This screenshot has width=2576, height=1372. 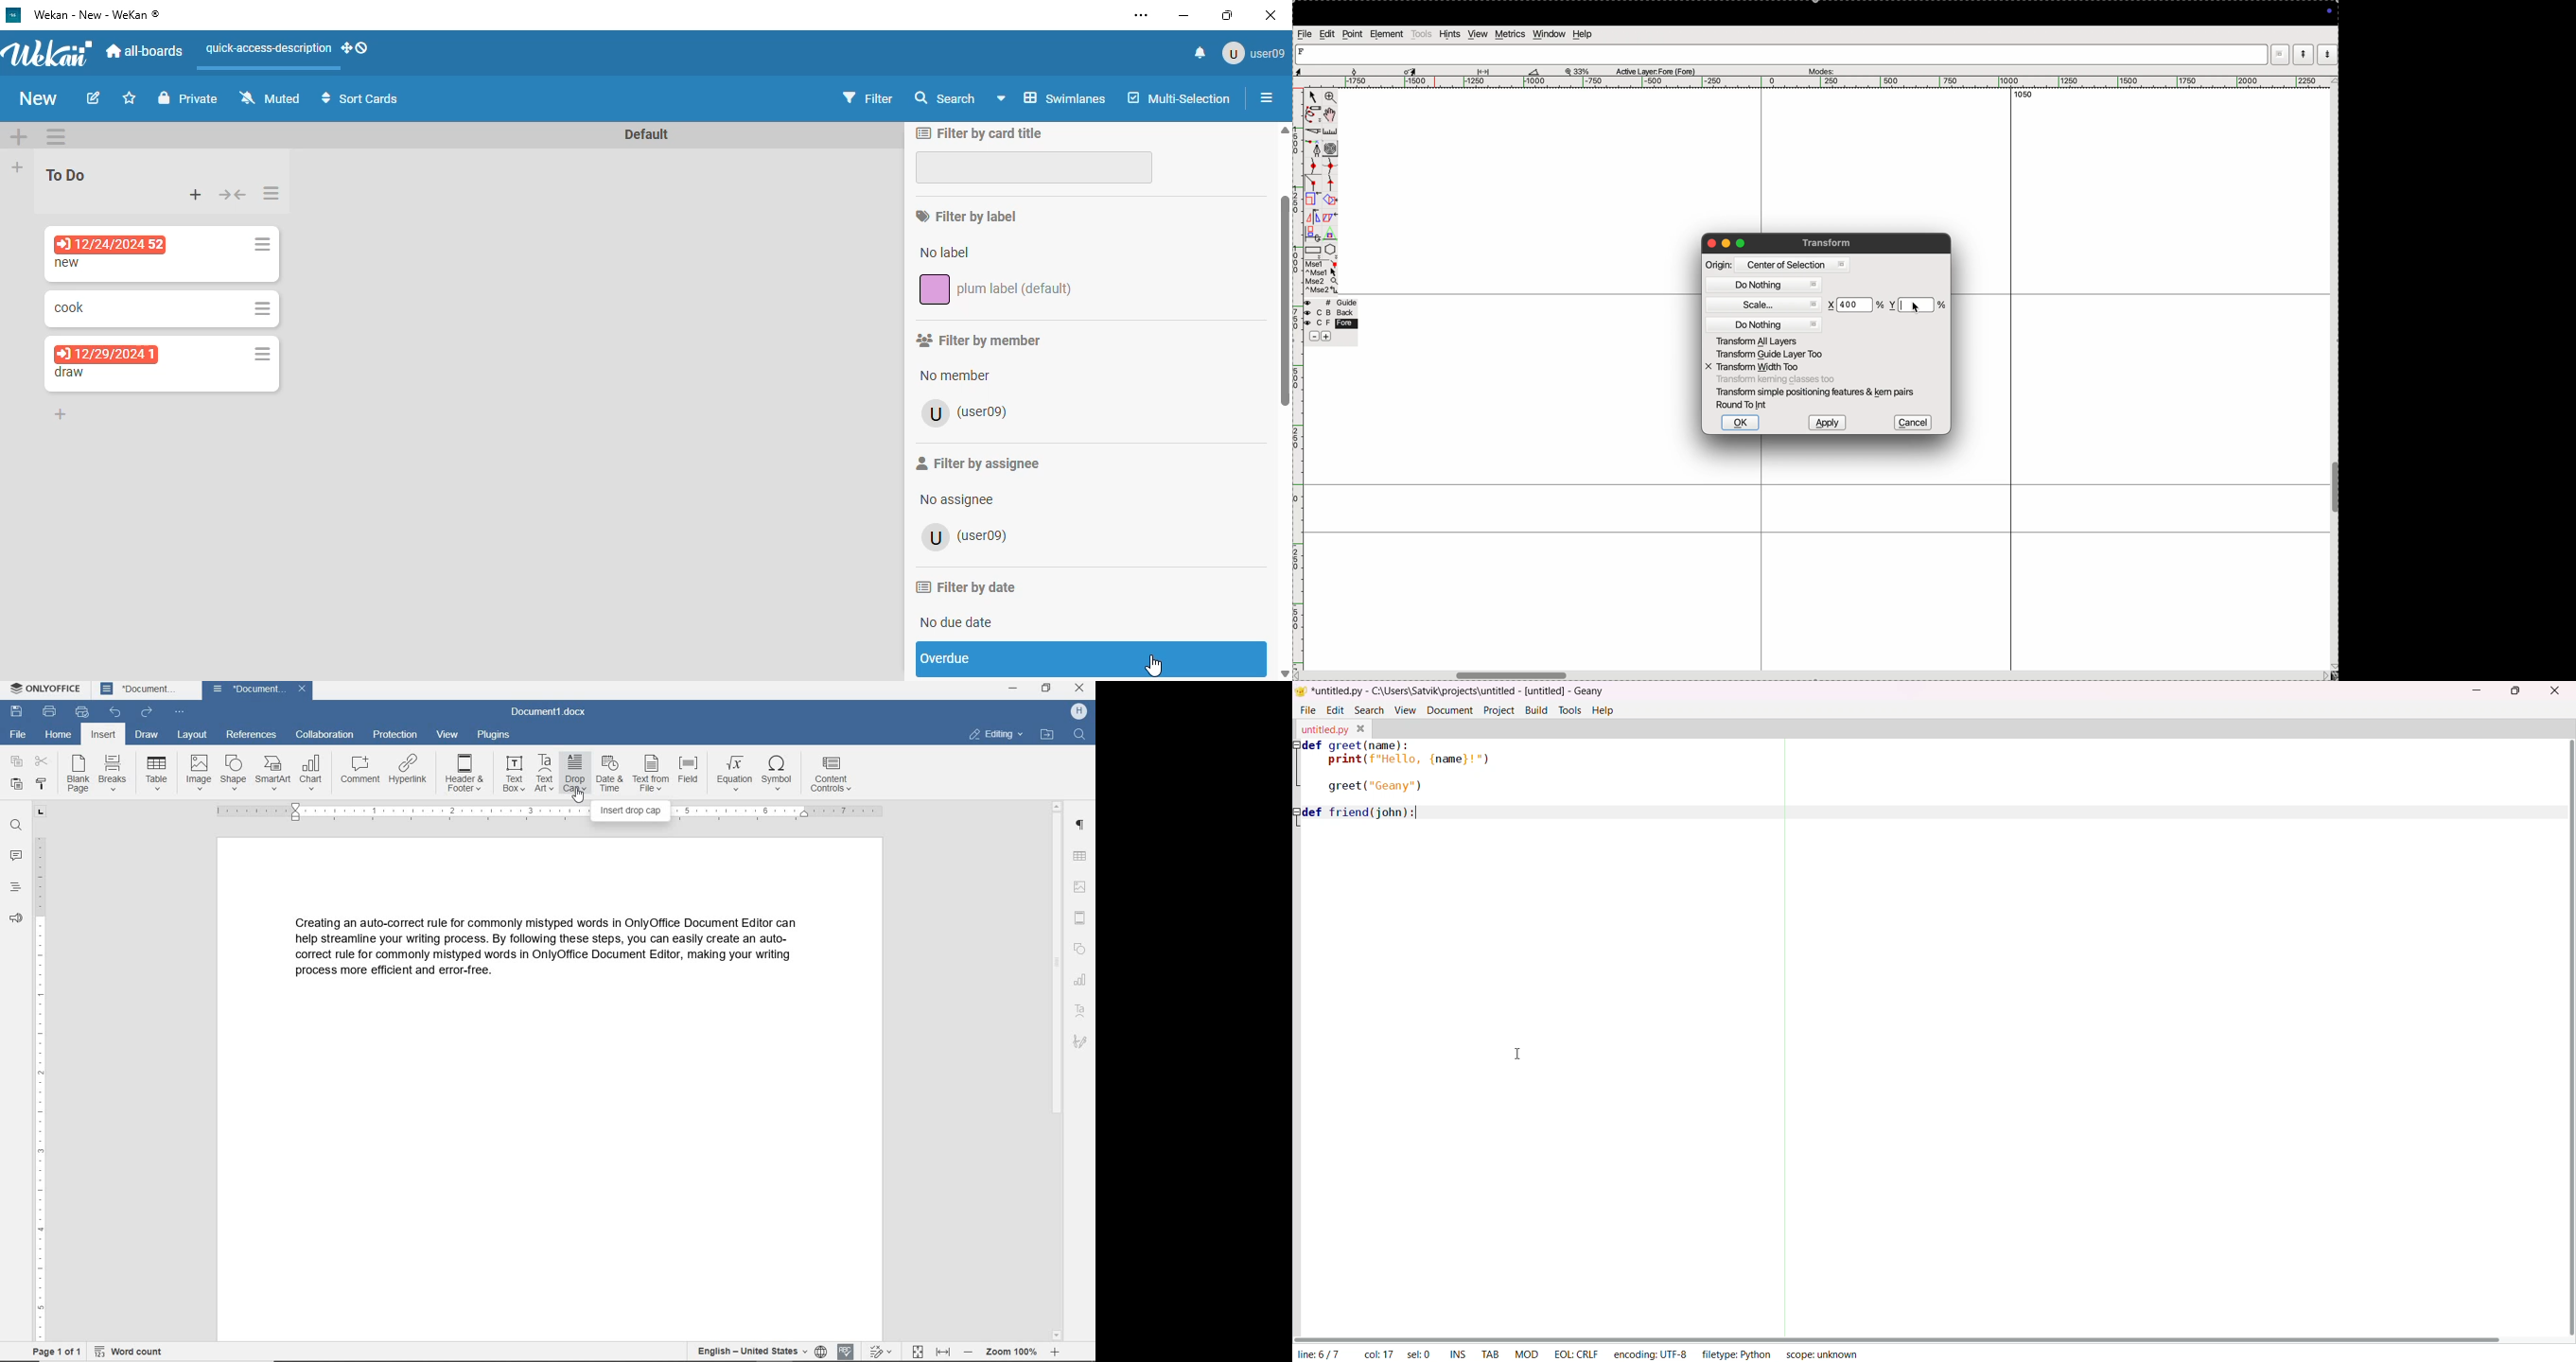 What do you see at coordinates (268, 48) in the screenshot?
I see `quick-access-description` at bounding box center [268, 48].